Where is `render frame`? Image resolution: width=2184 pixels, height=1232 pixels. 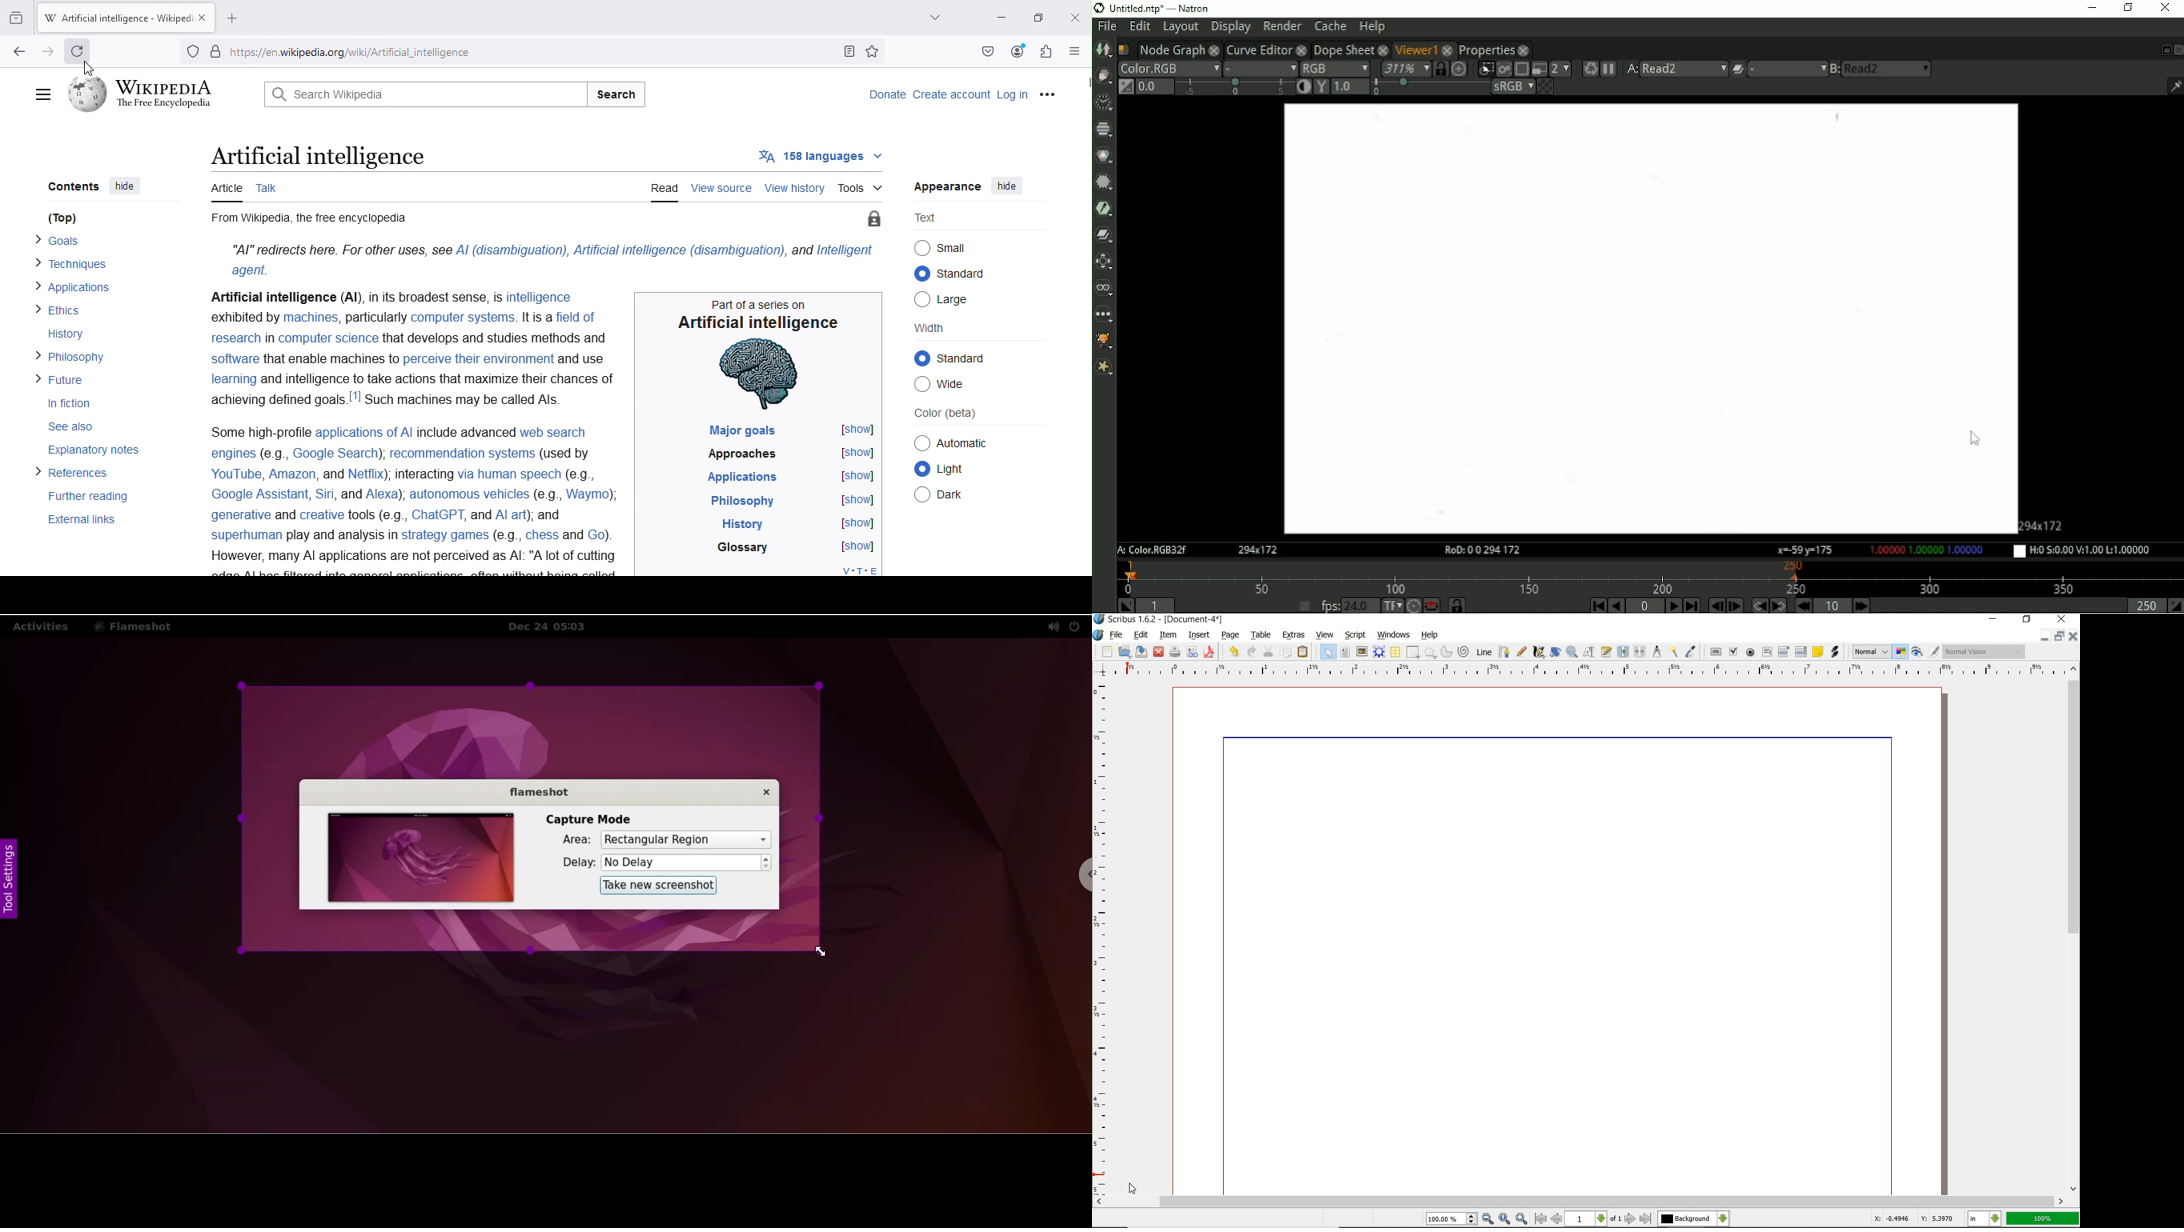
render frame is located at coordinates (1379, 652).